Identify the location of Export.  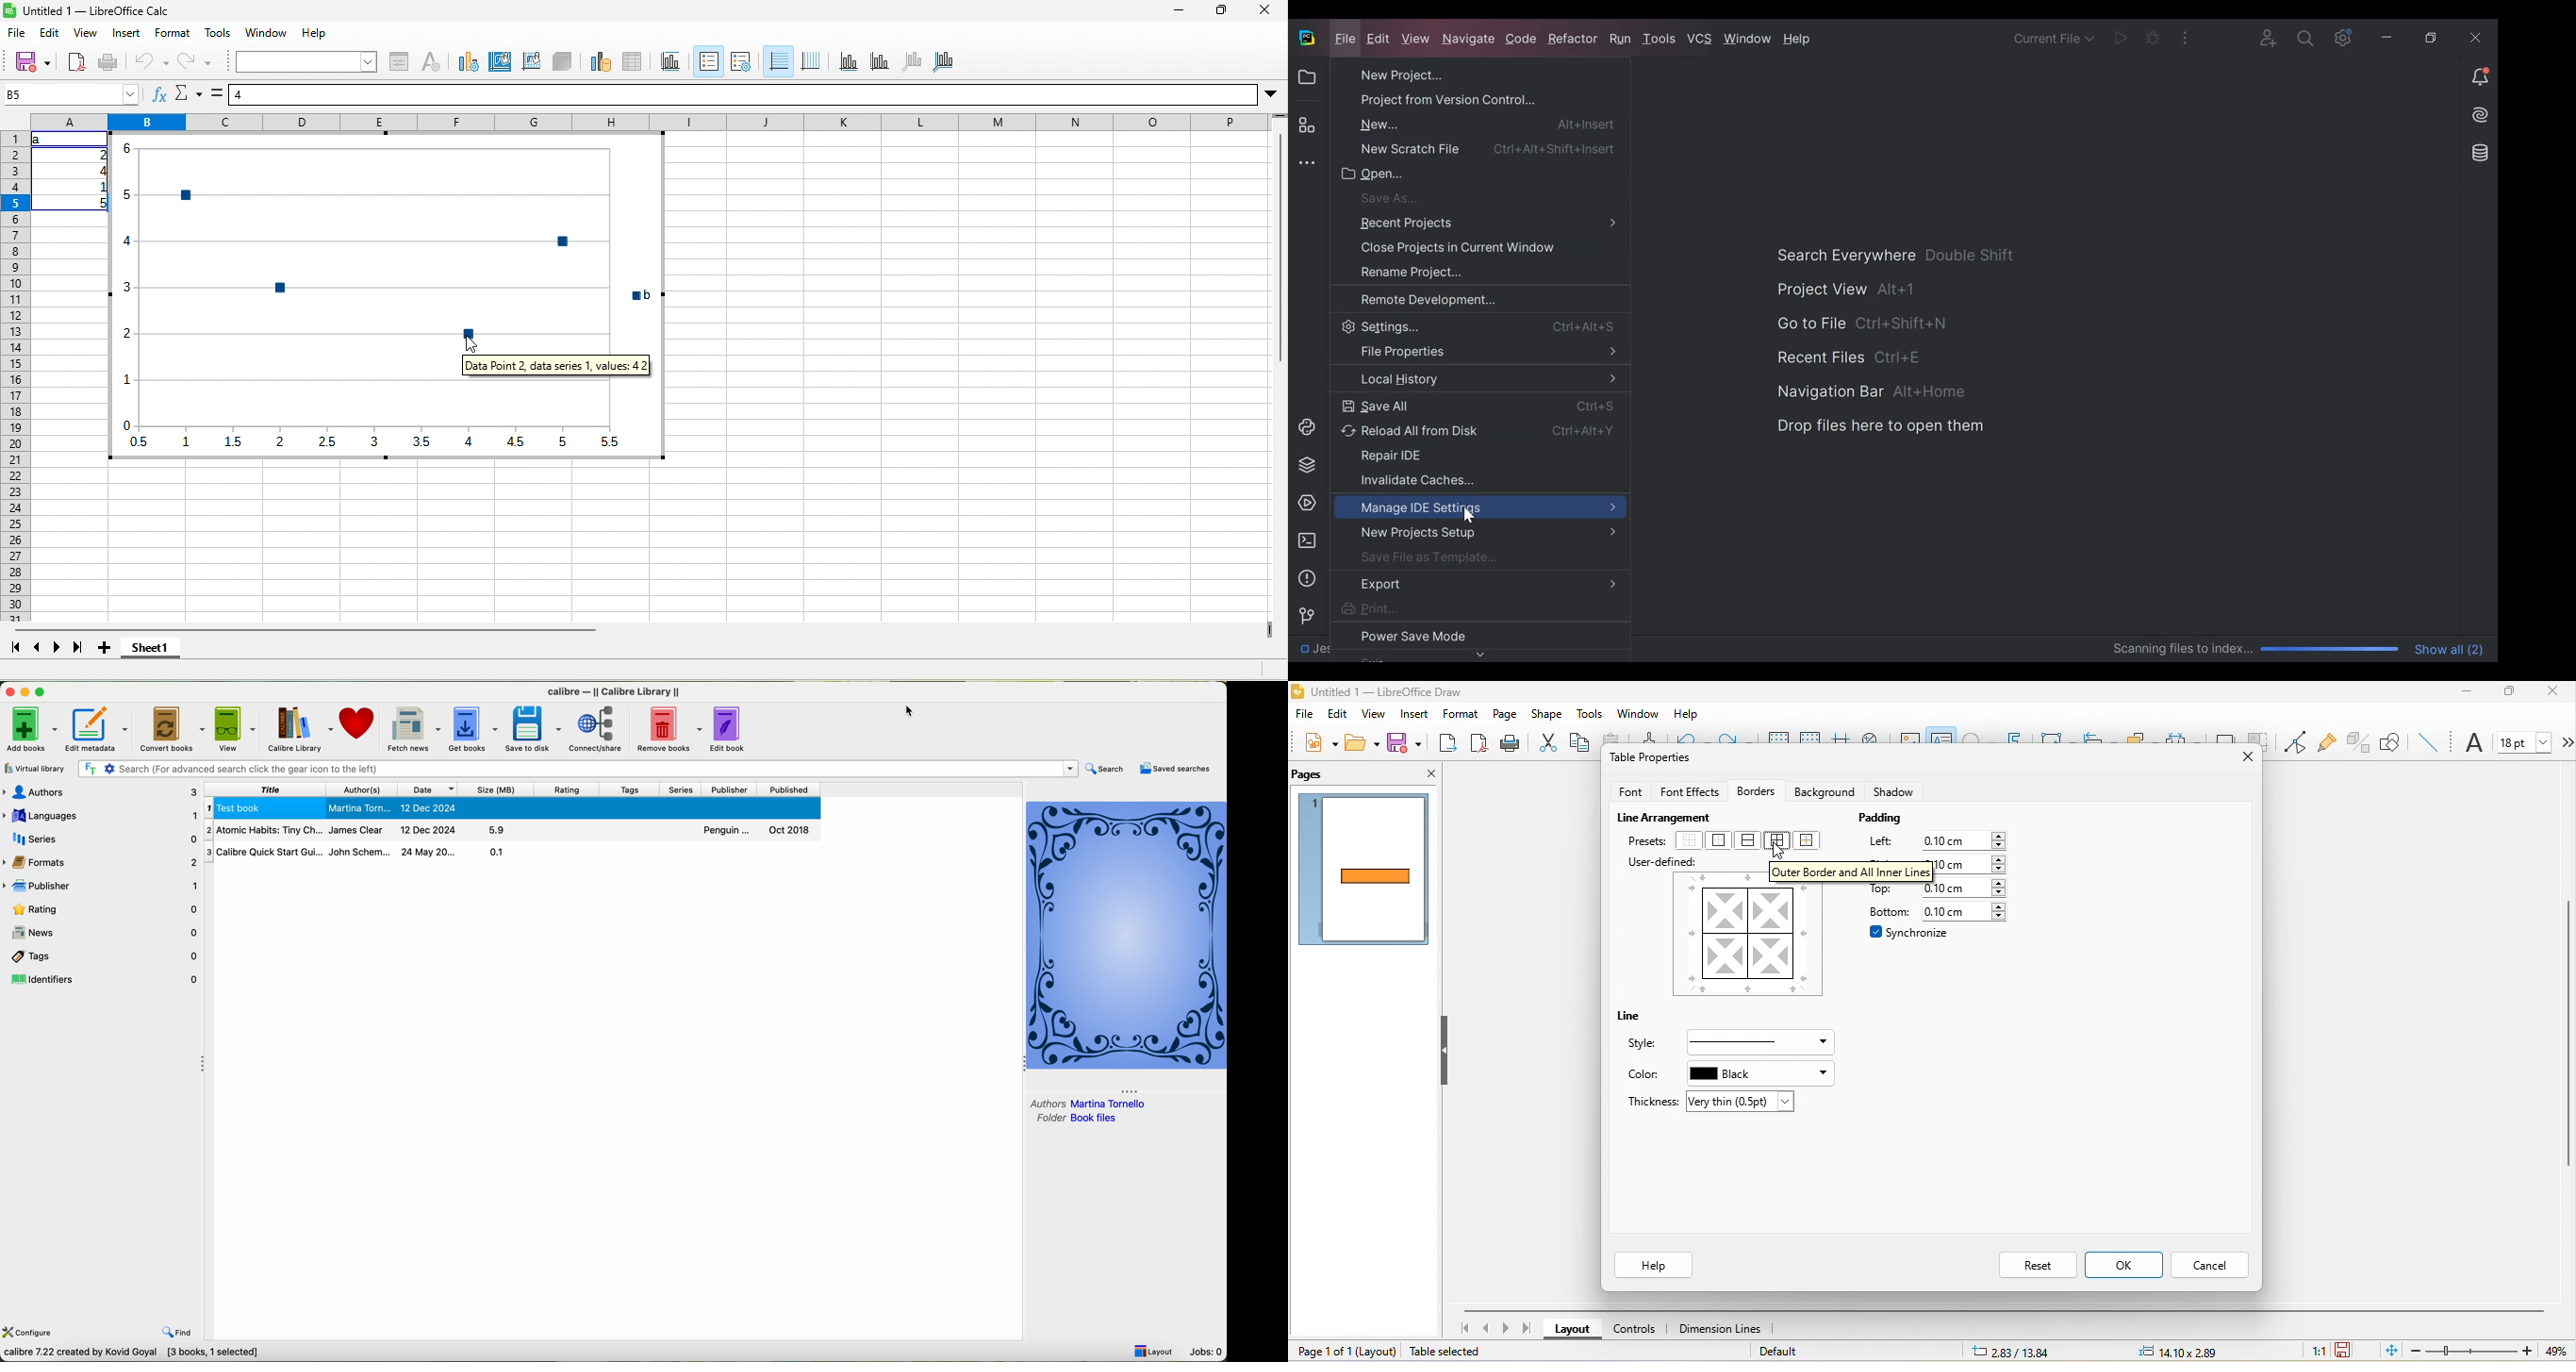
(1478, 585).